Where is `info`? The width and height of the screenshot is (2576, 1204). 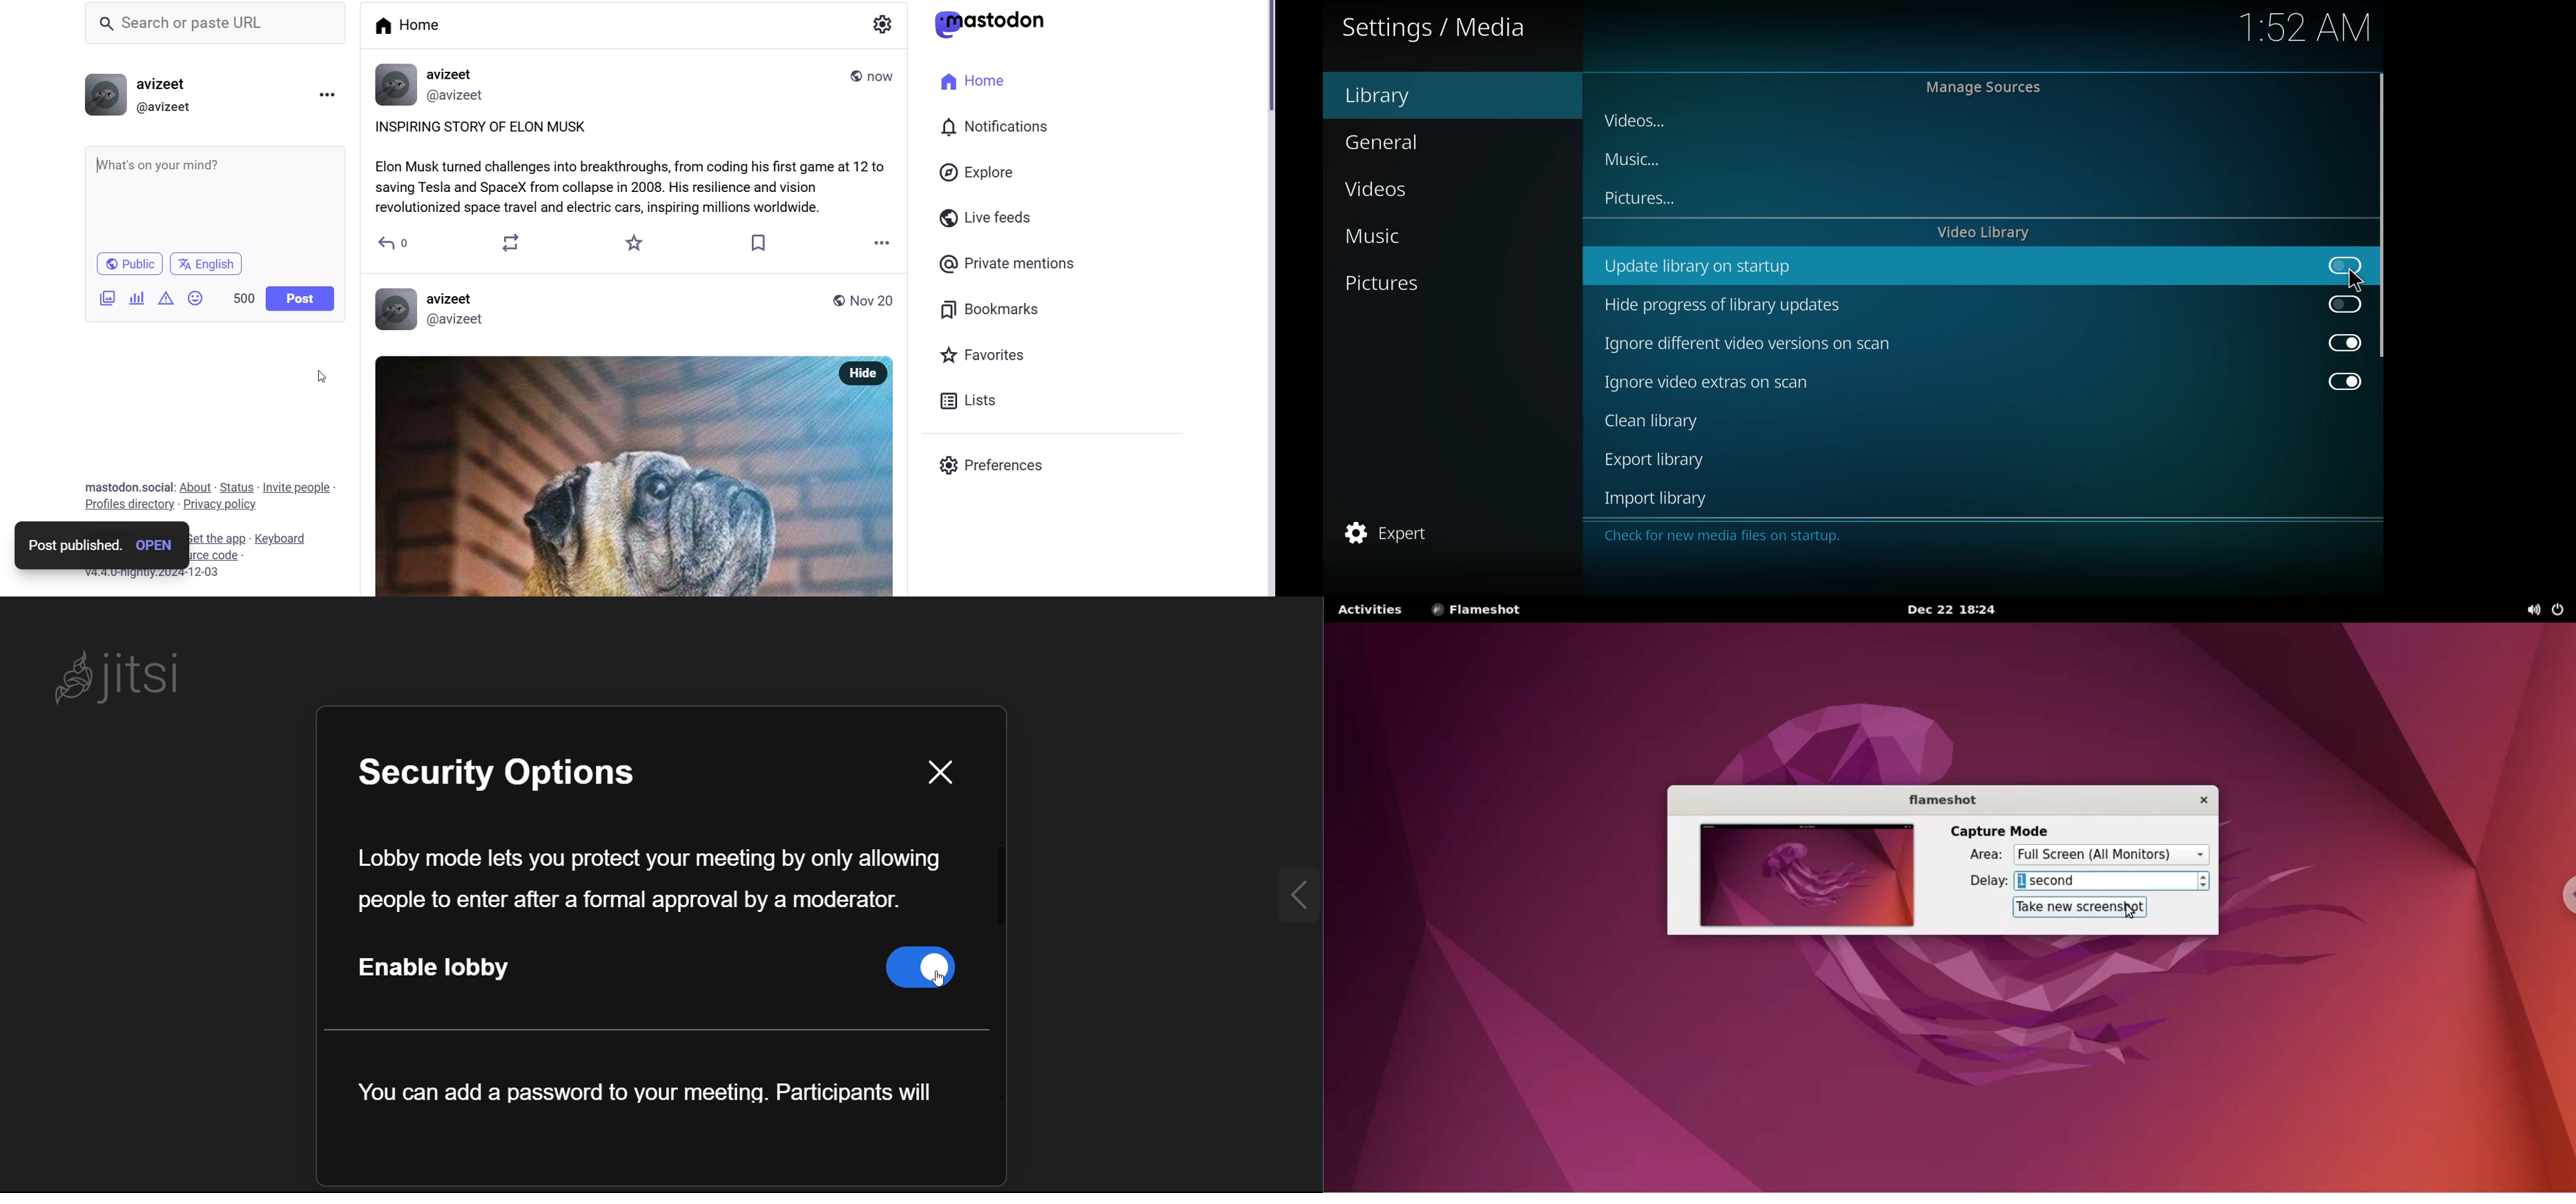 info is located at coordinates (1728, 536).